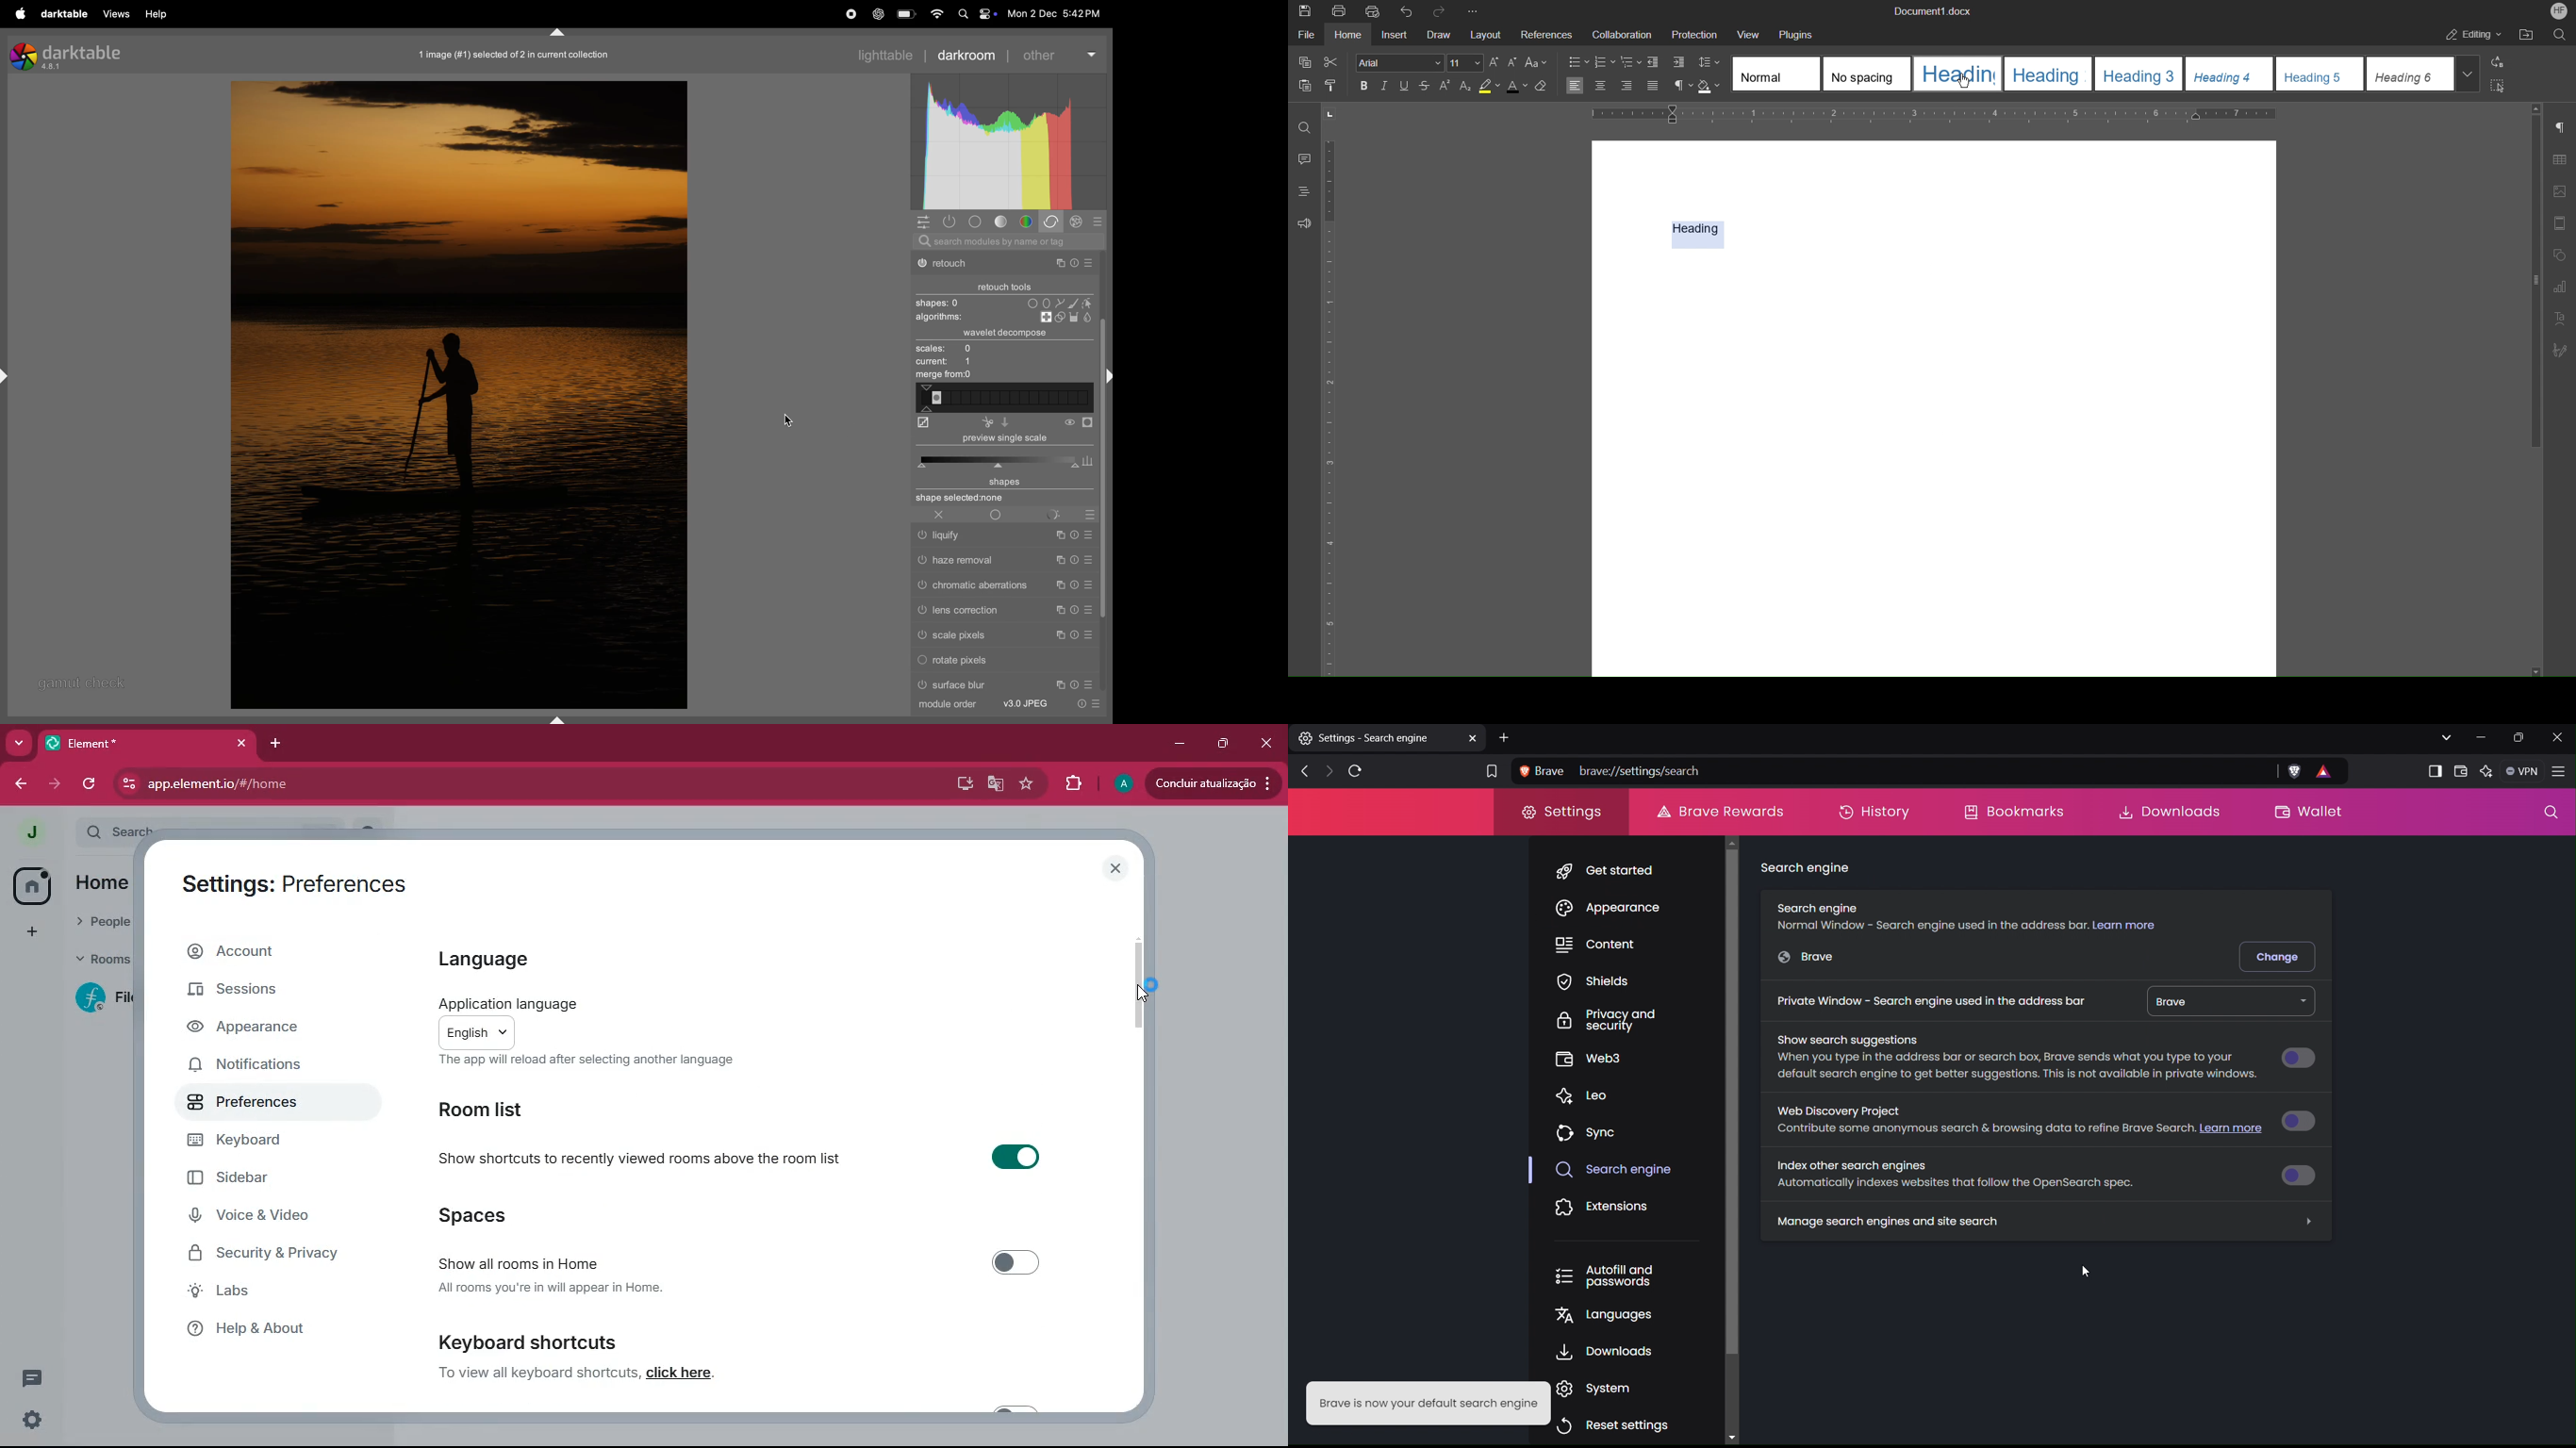  I want to click on Notifications, so click(254, 1071).